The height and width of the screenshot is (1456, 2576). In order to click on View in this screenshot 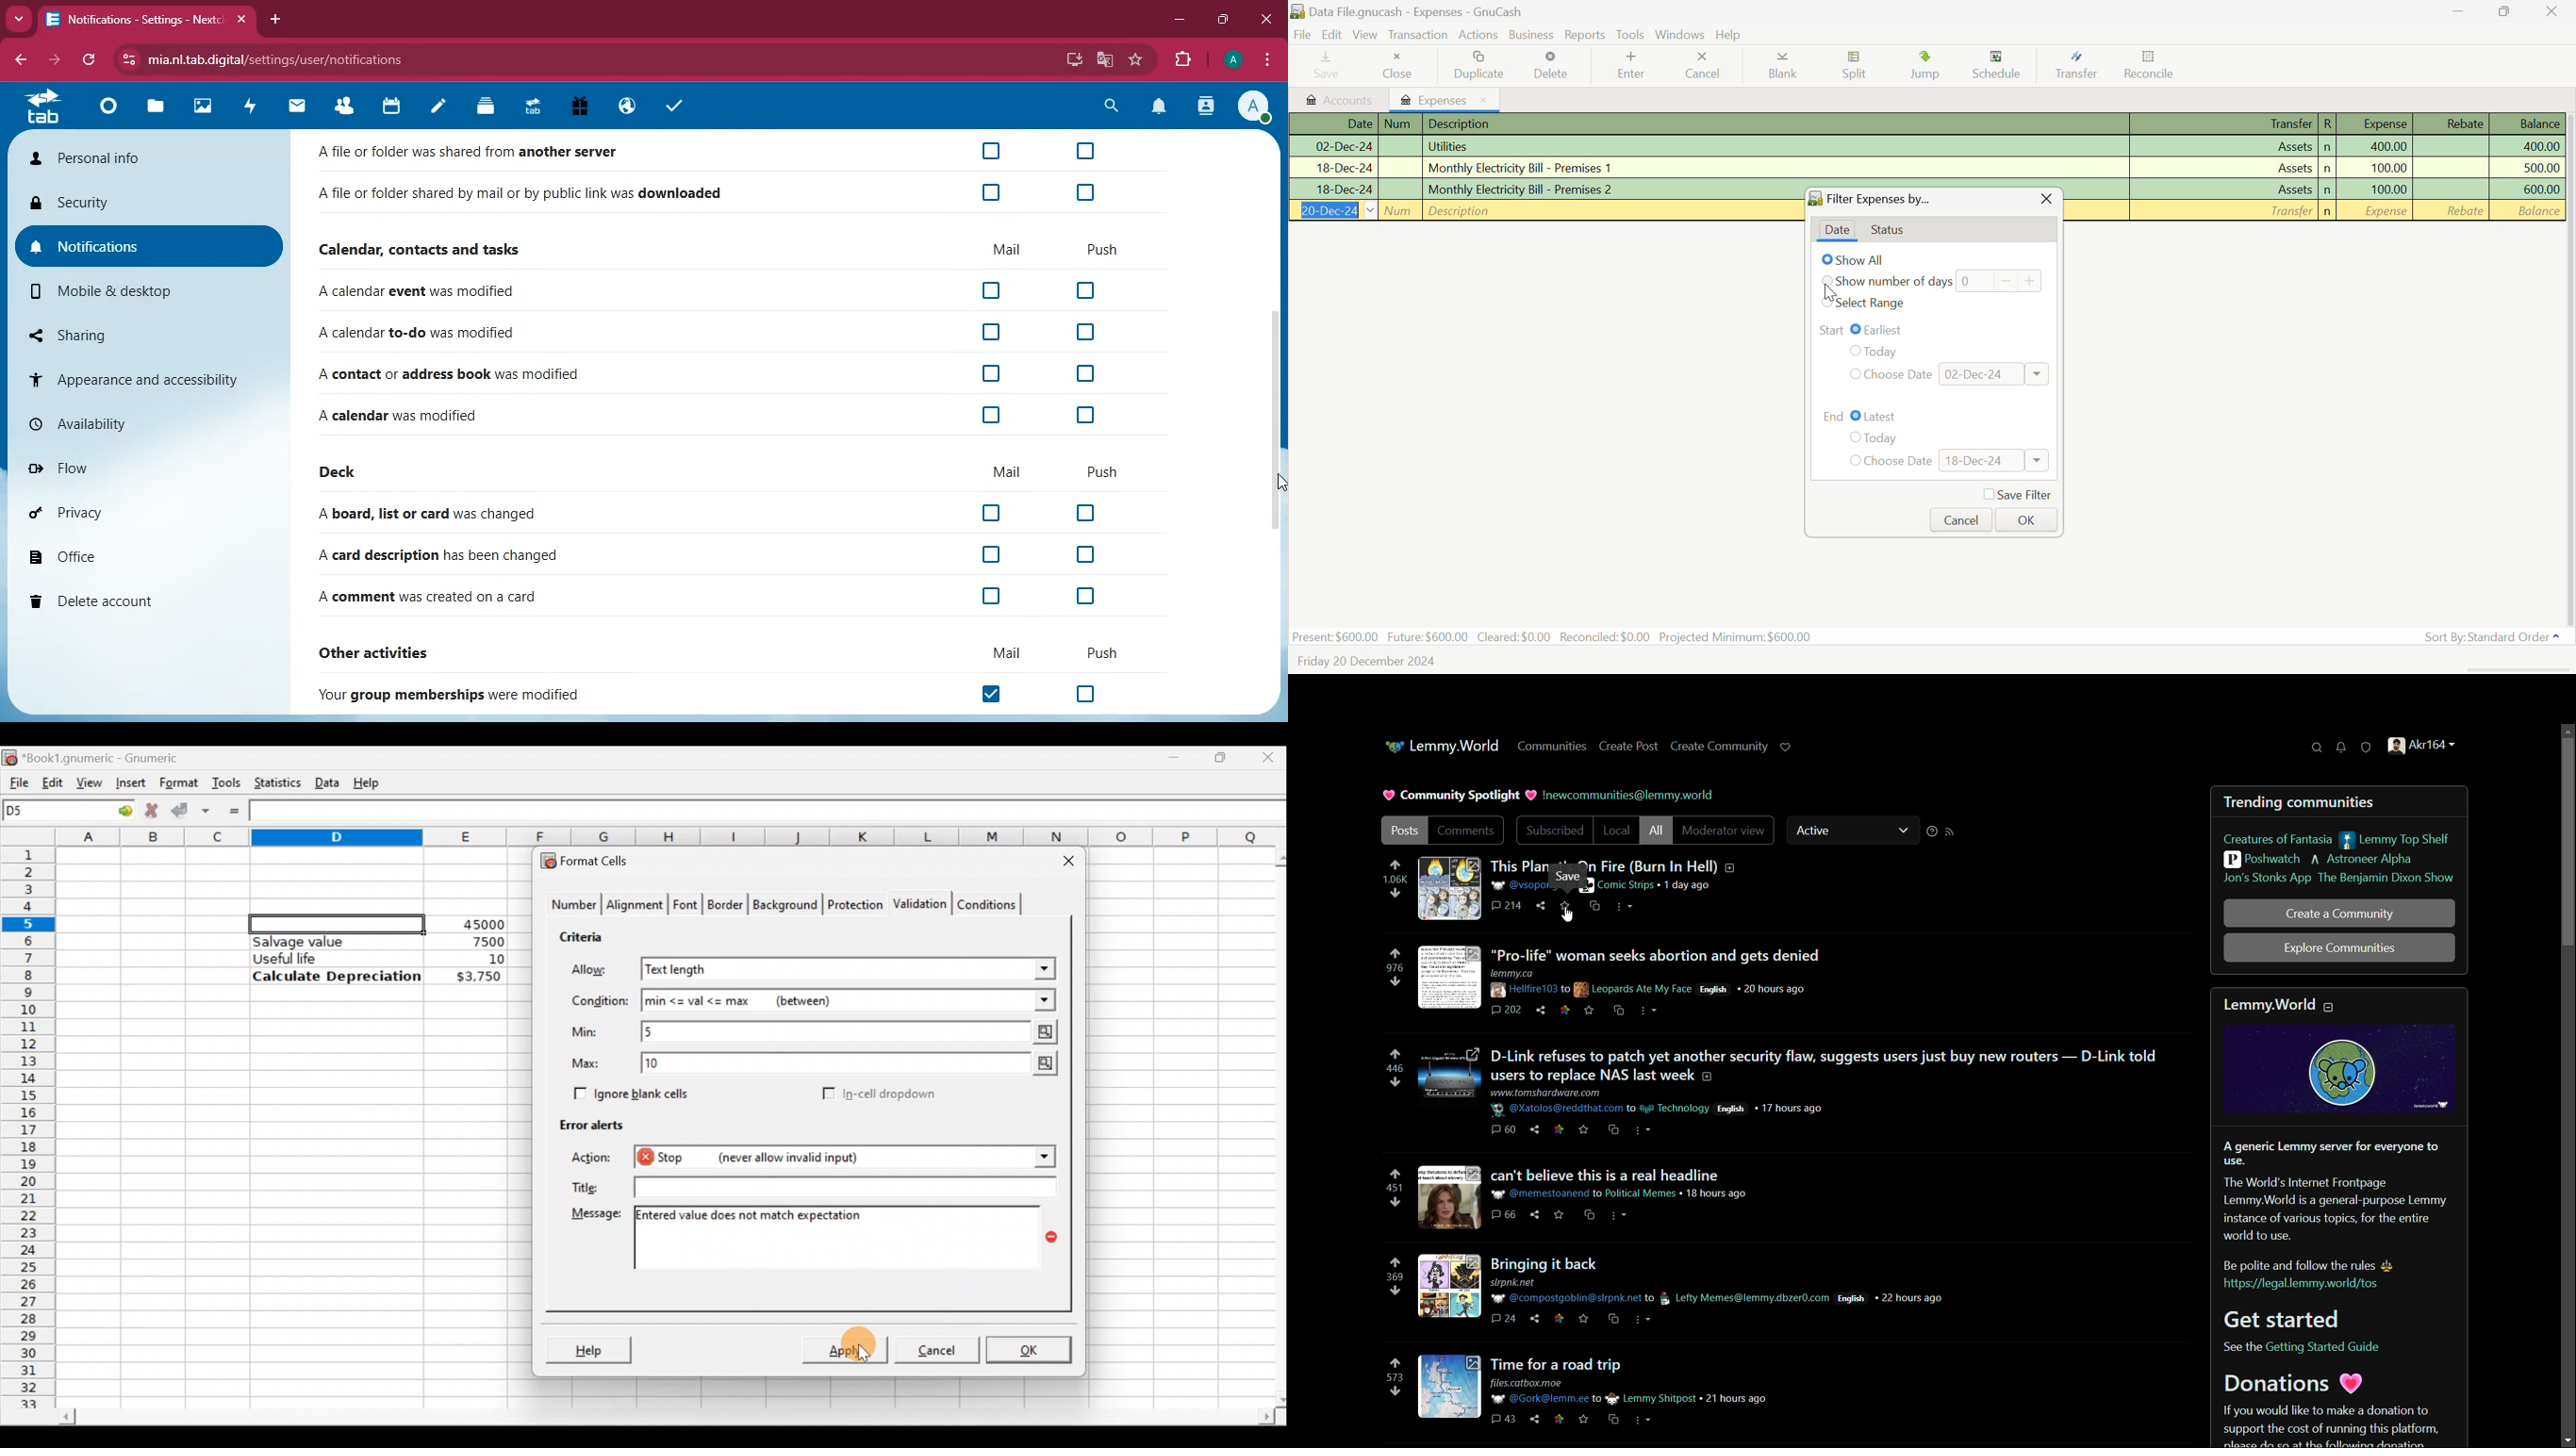, I will do `click(1365, 36)`.